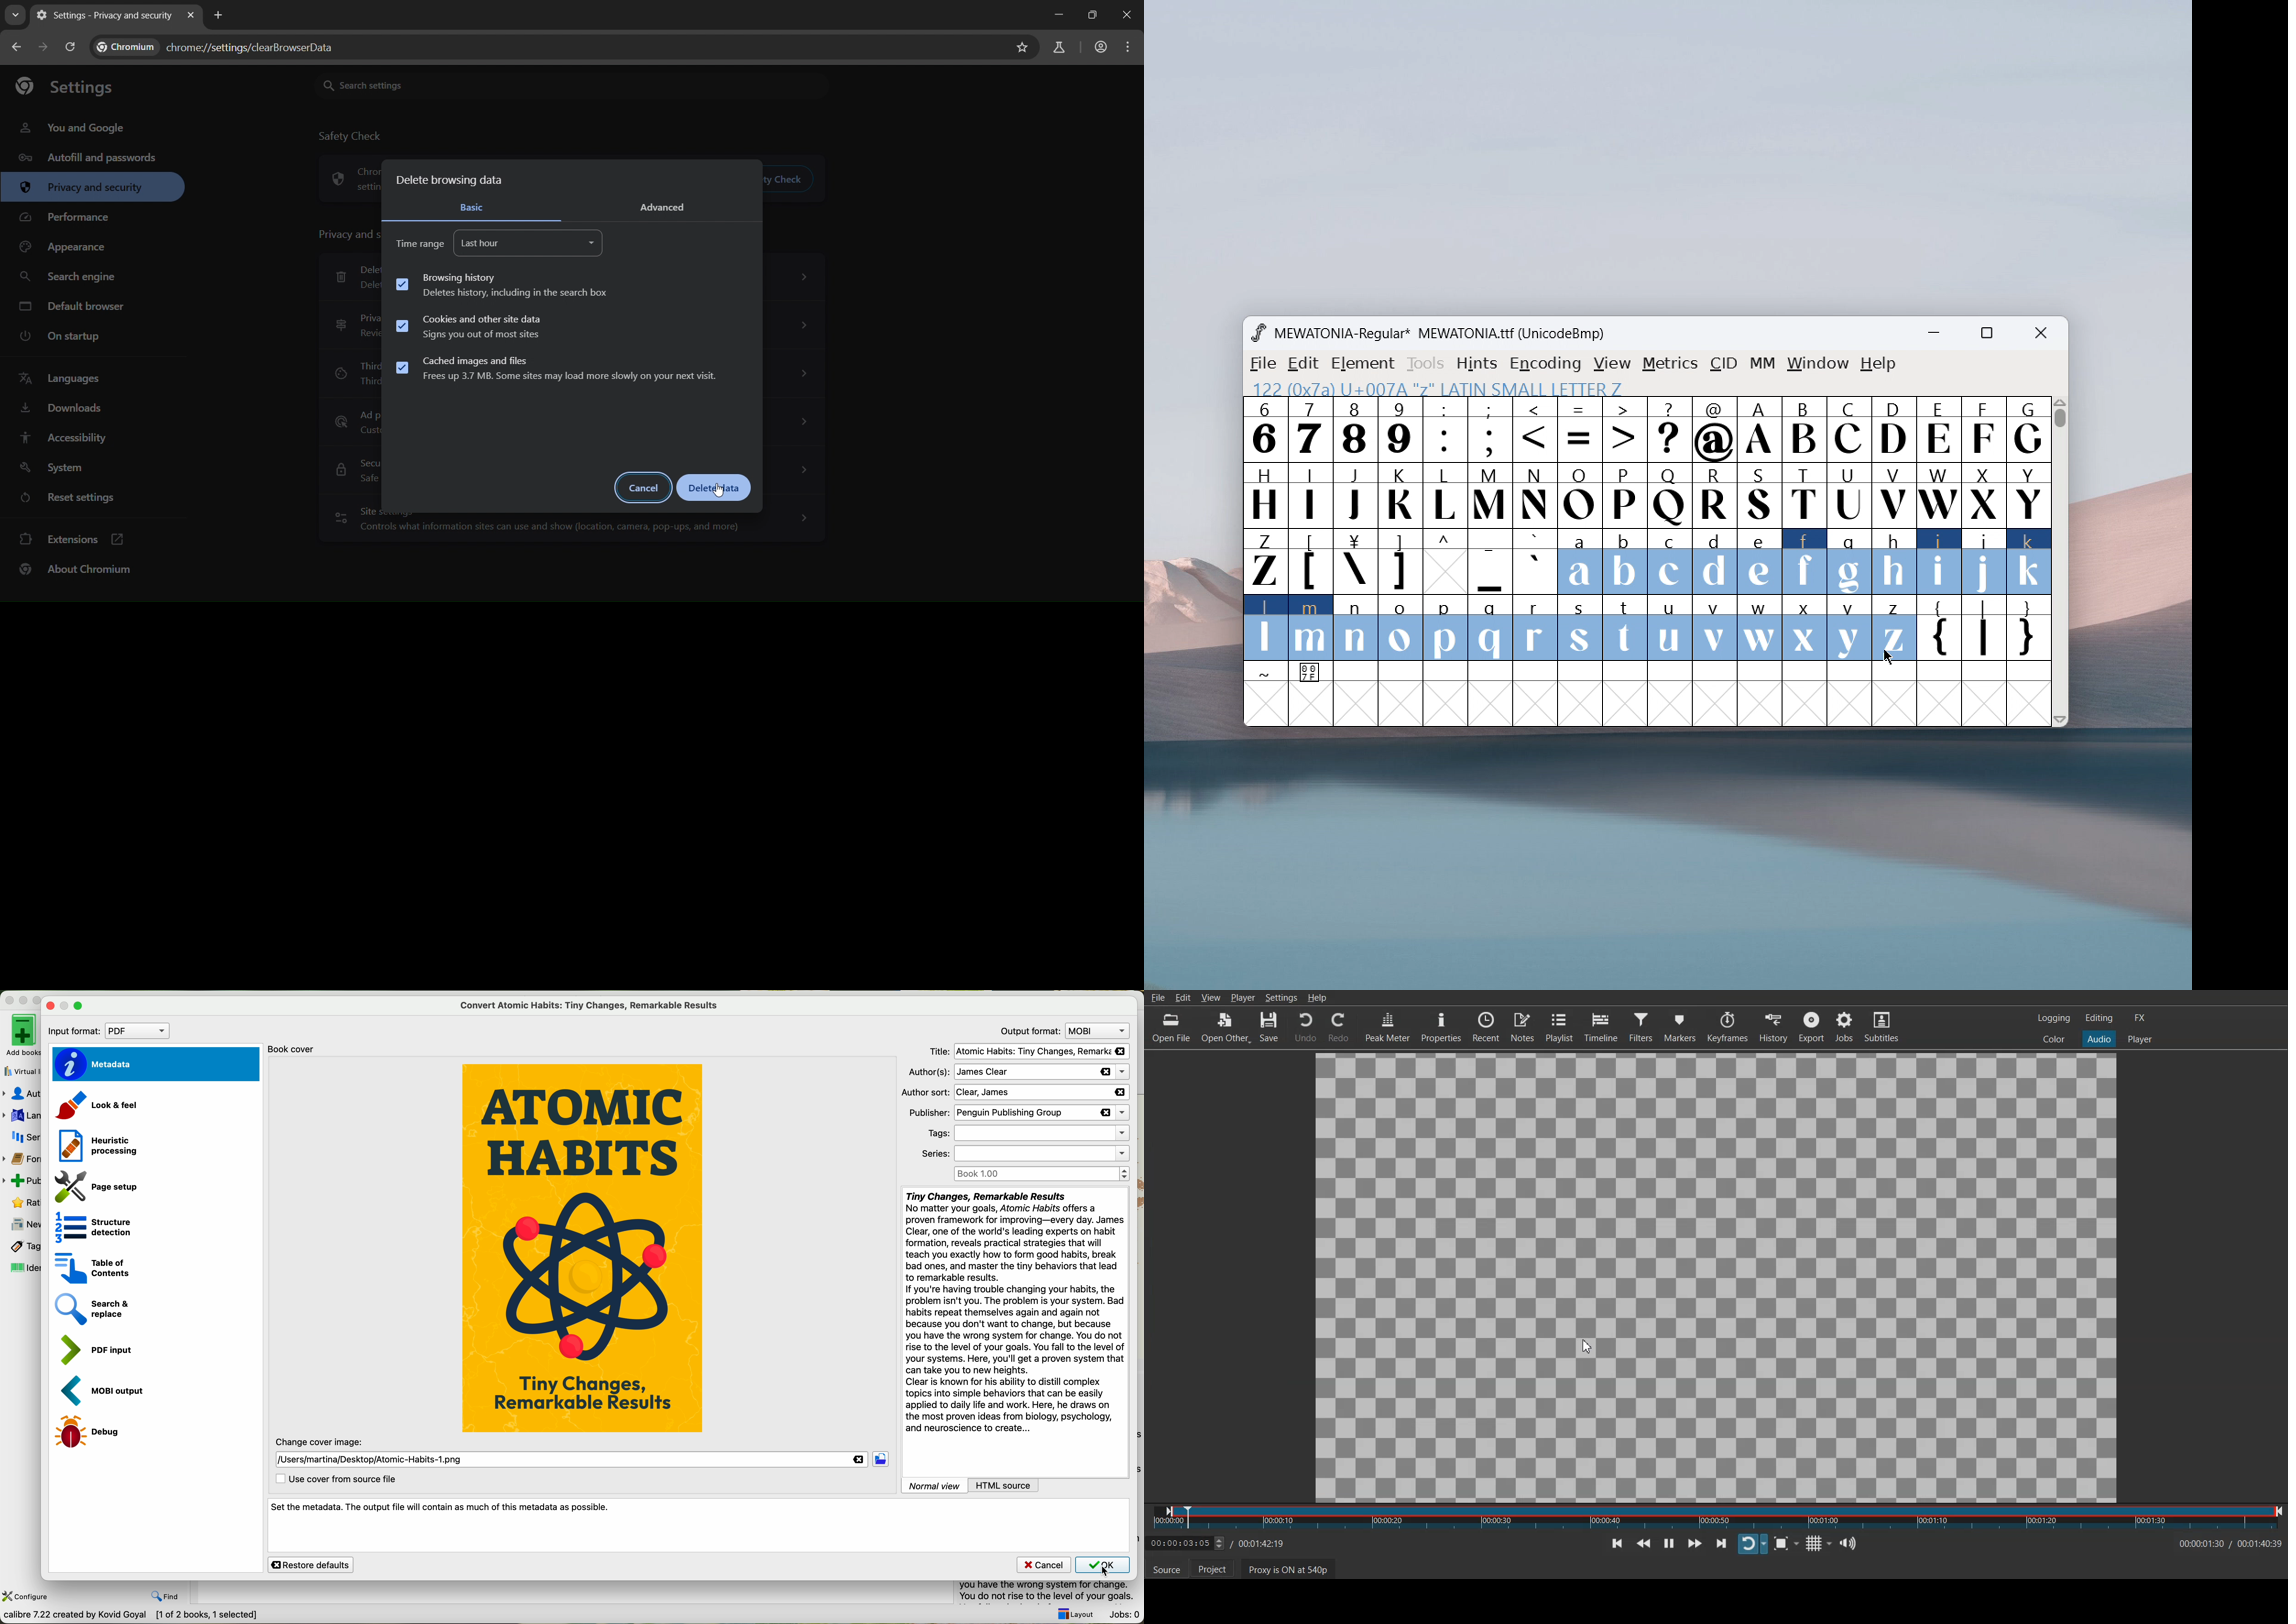 This screenshot has width=2296, height=1624. I want to click on find, so click(167, 1597).